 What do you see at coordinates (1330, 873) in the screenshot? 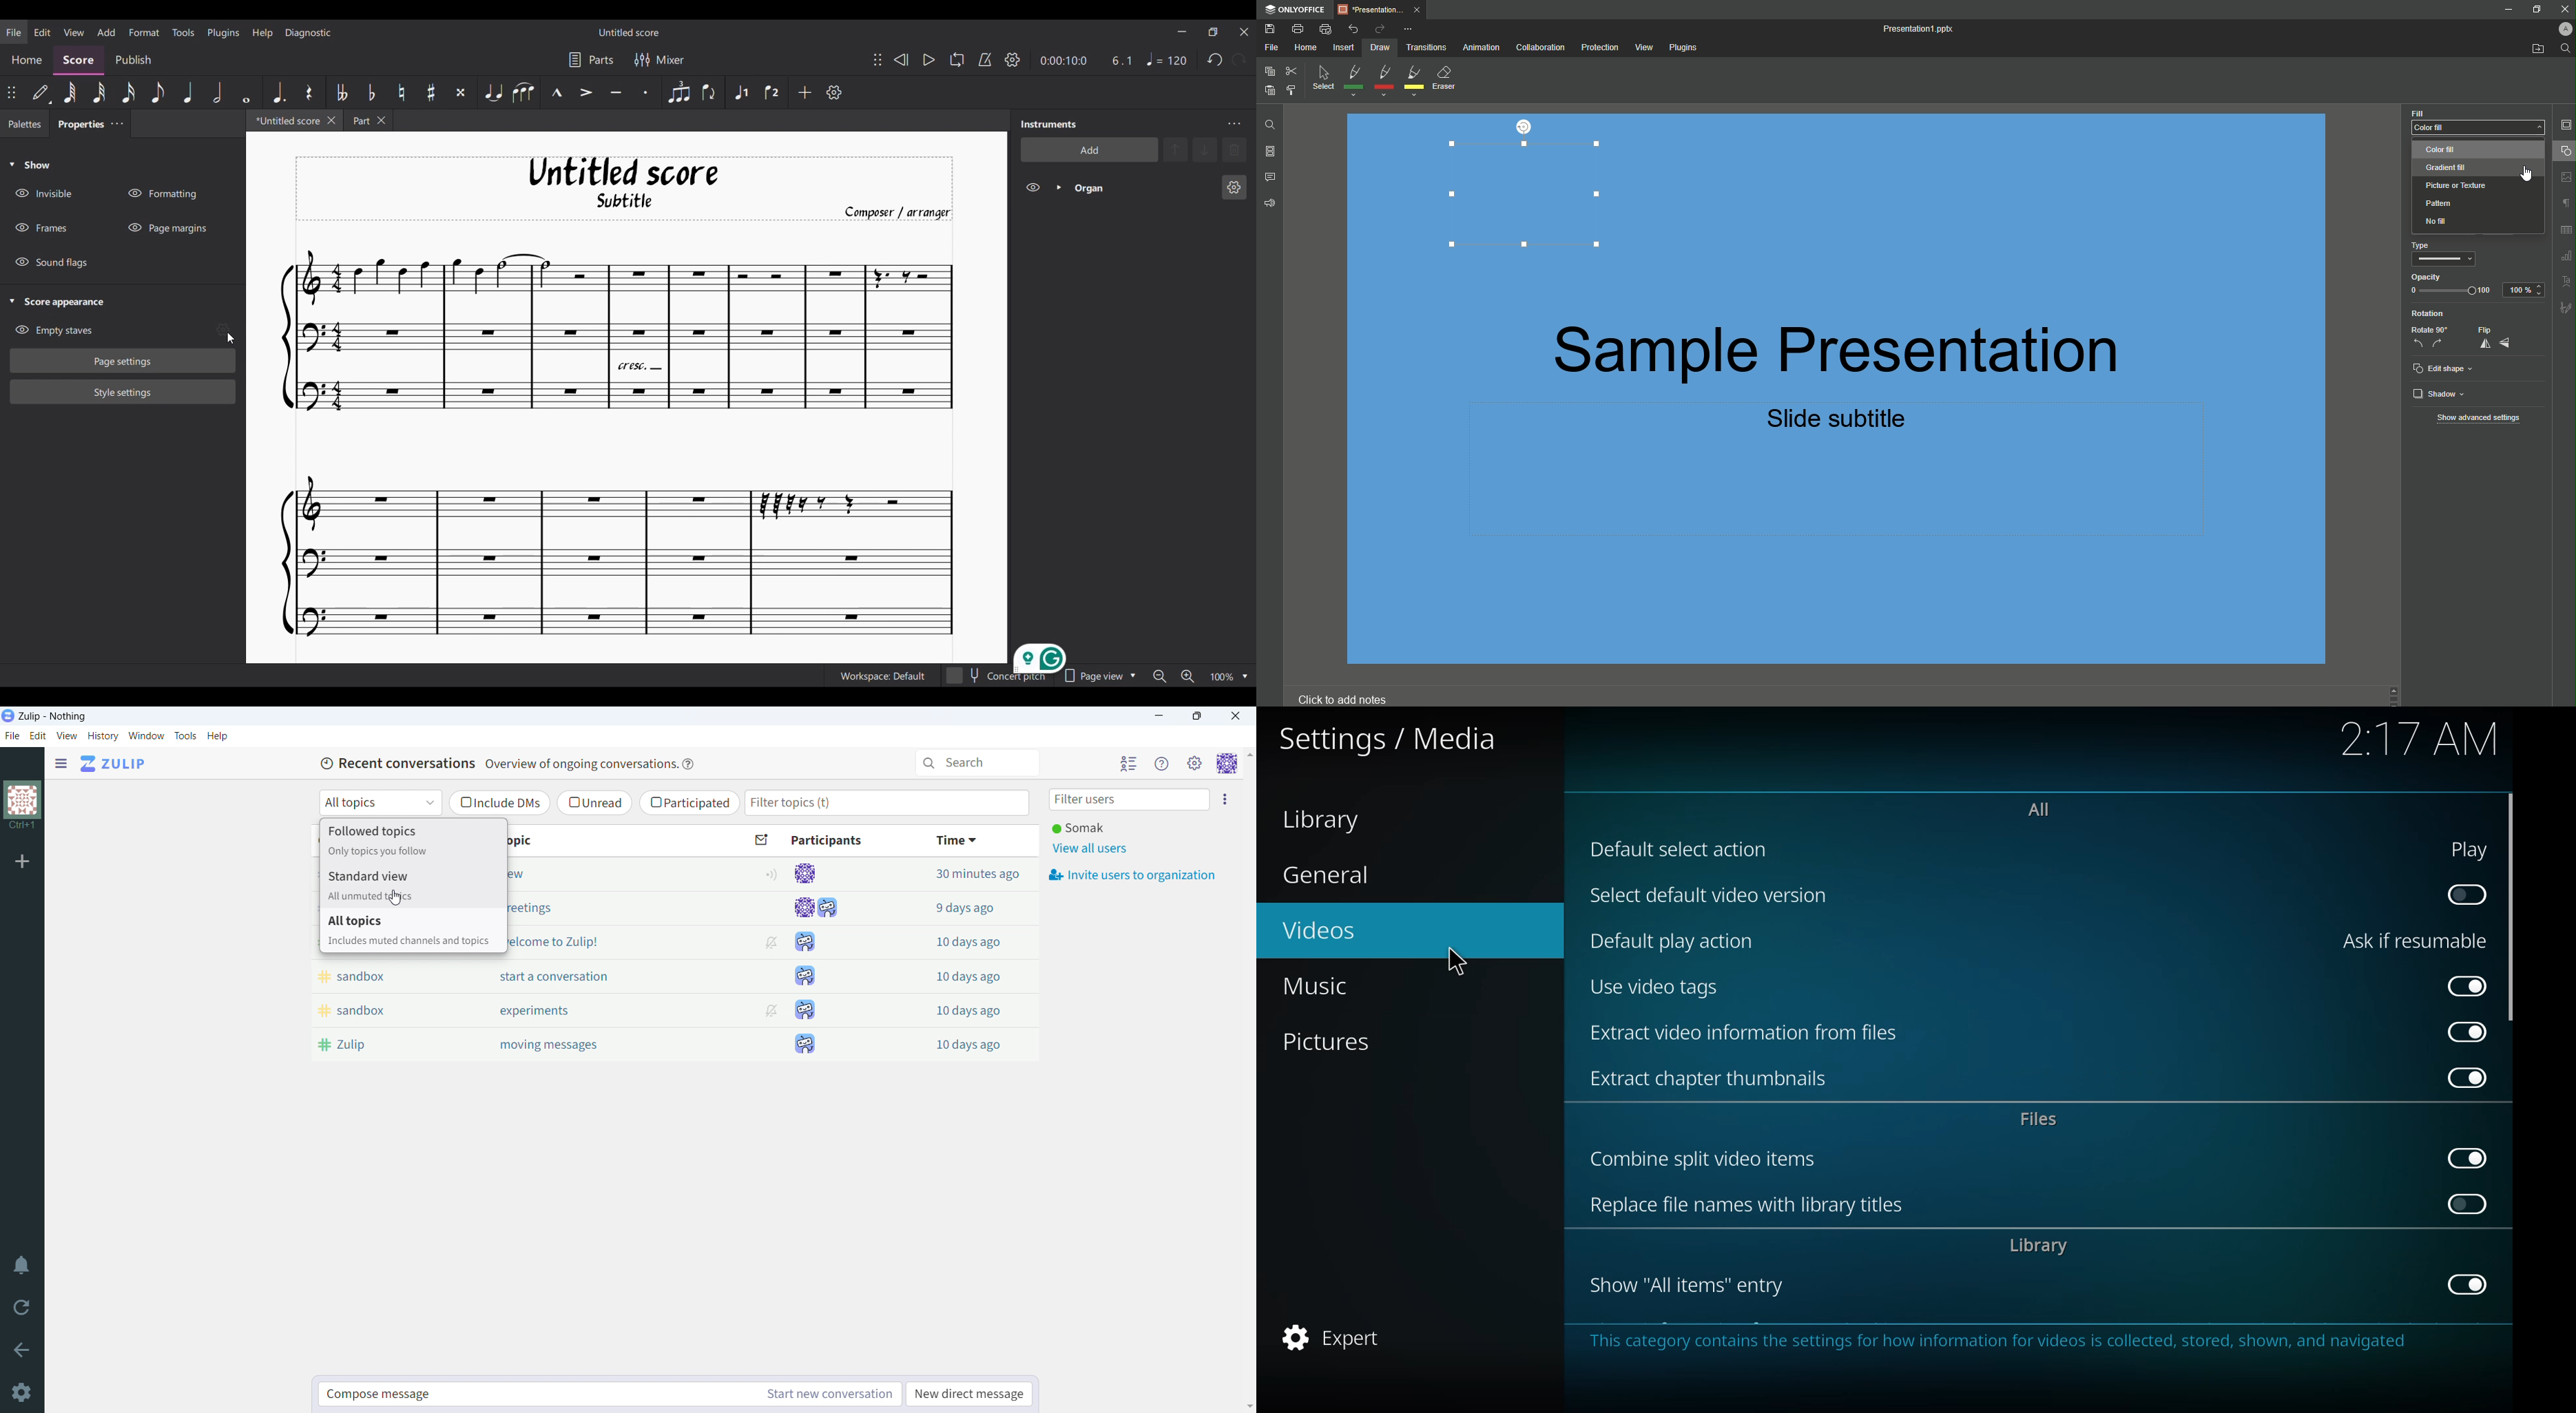
I see `general` at bounding box center [1330, 873].